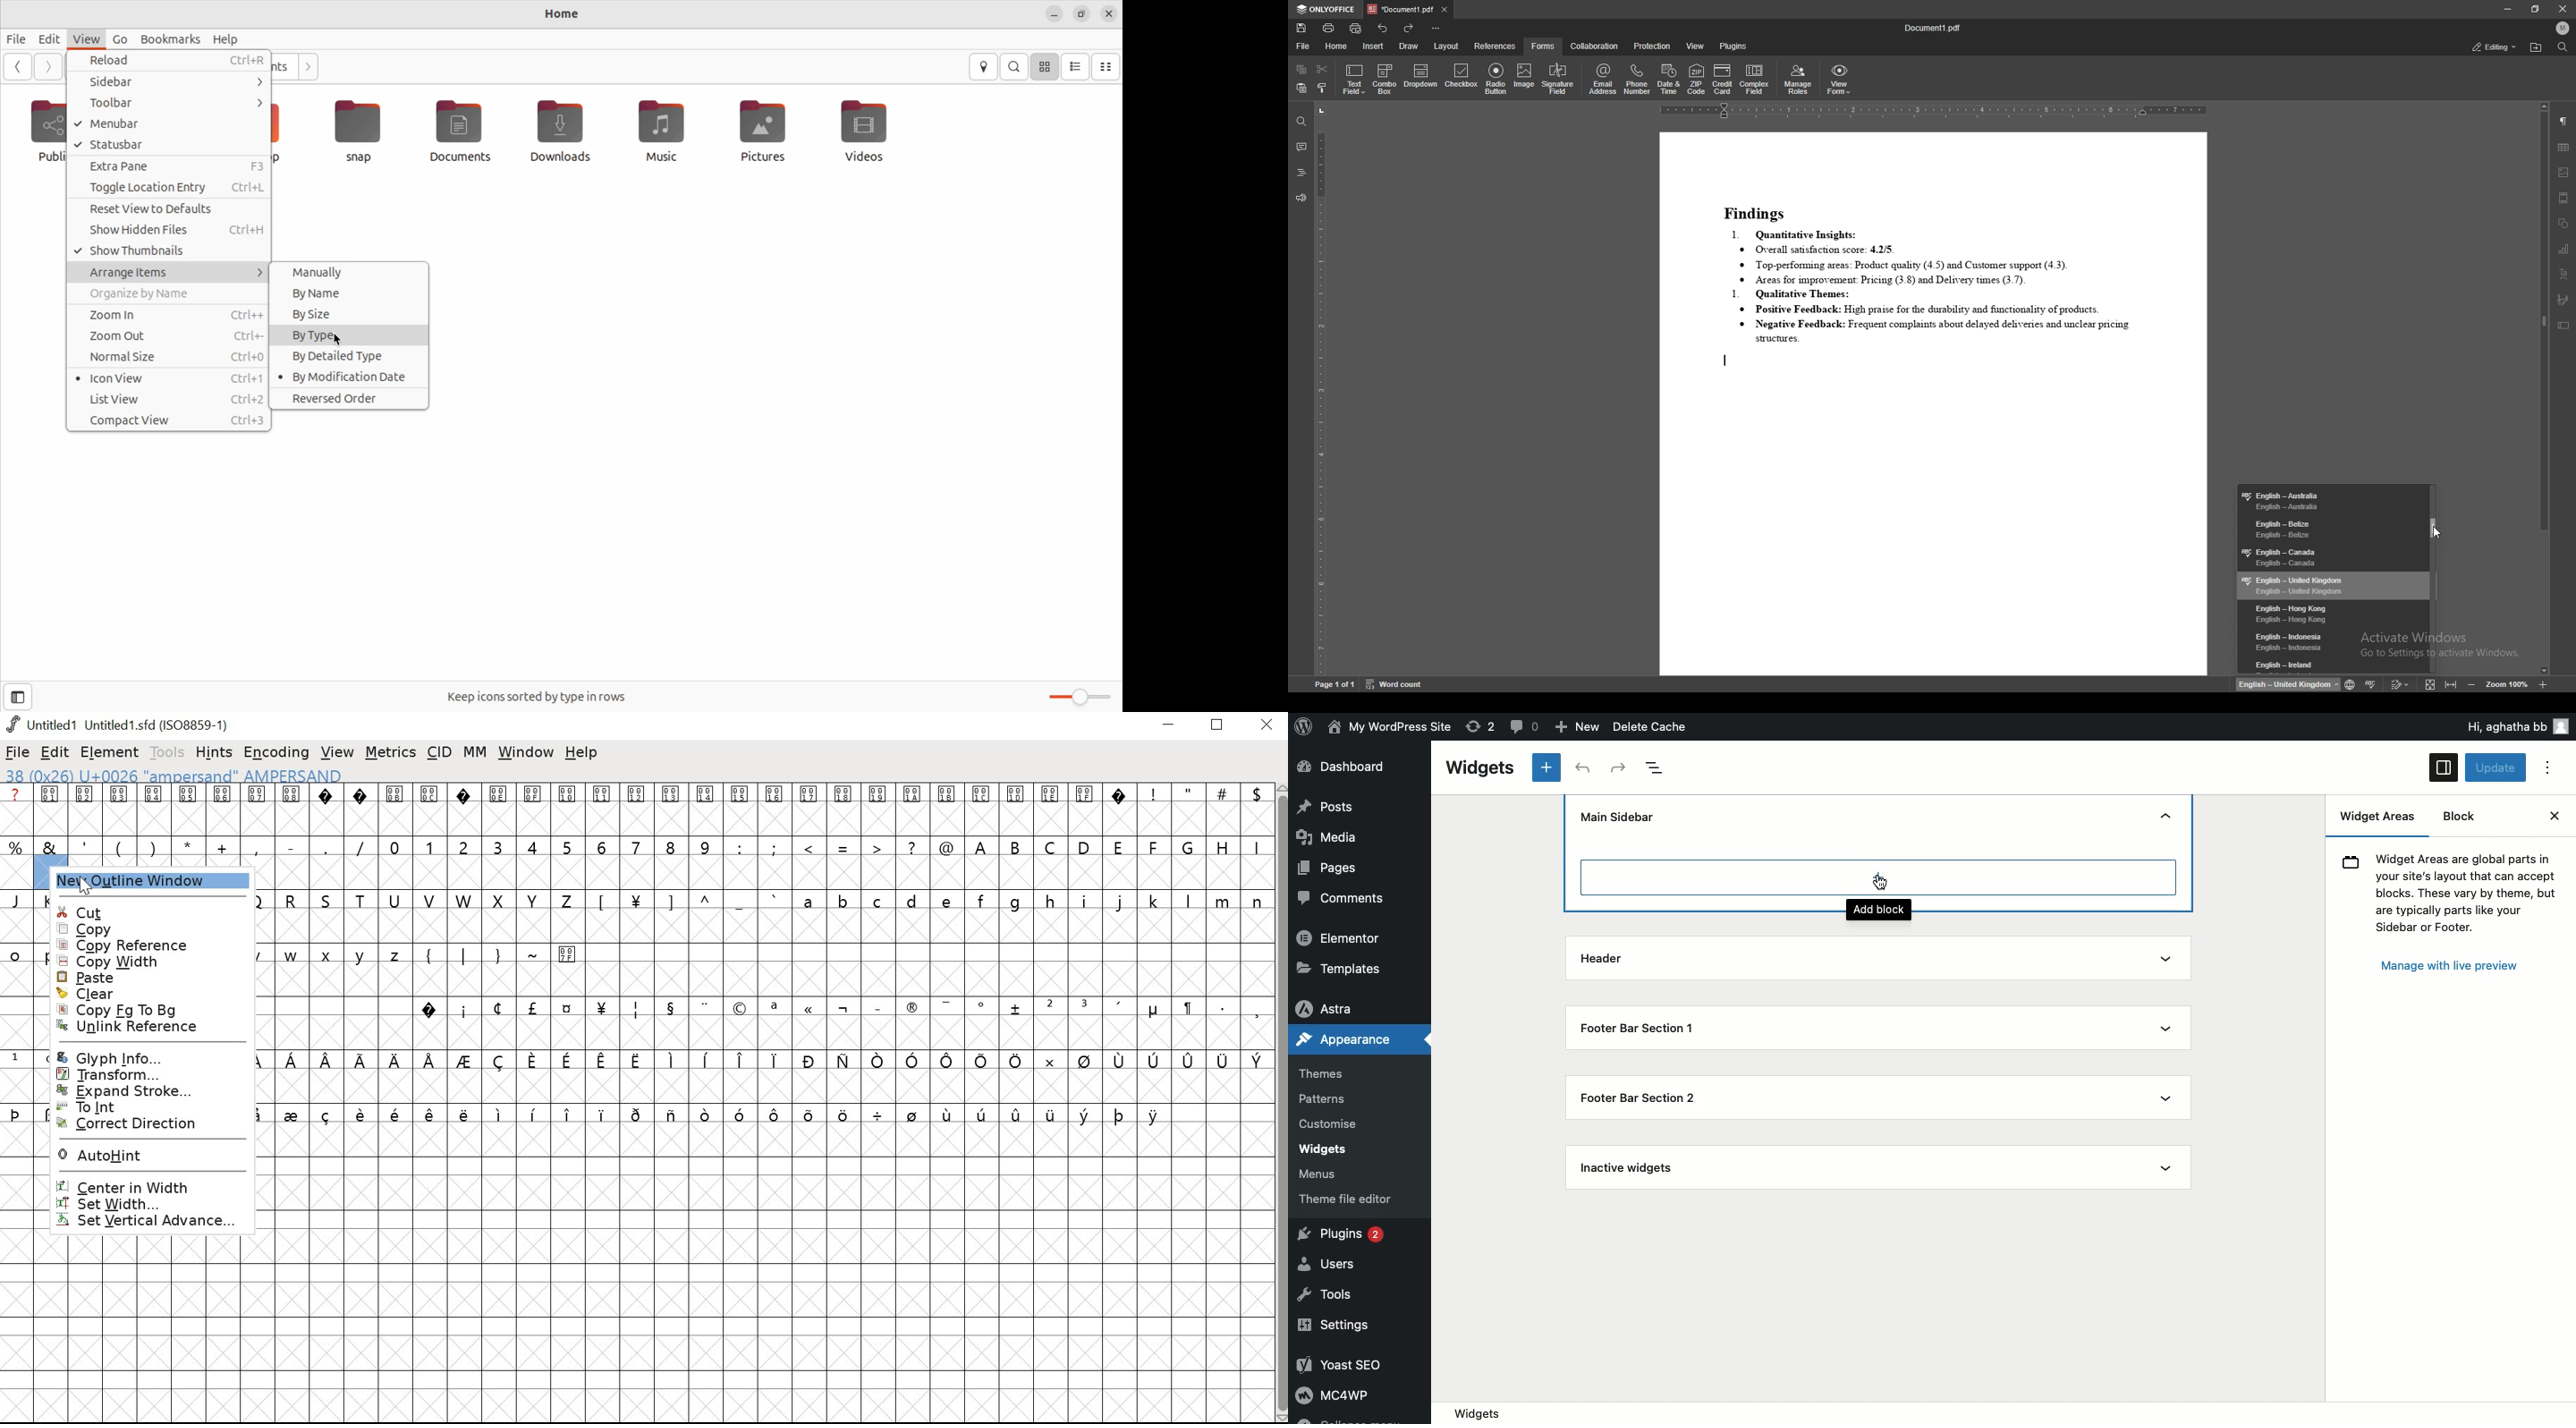  What do you see at coordinates (1356, 28) in the screenshot?
I see `quick print` at bounding box center [1356, 28].